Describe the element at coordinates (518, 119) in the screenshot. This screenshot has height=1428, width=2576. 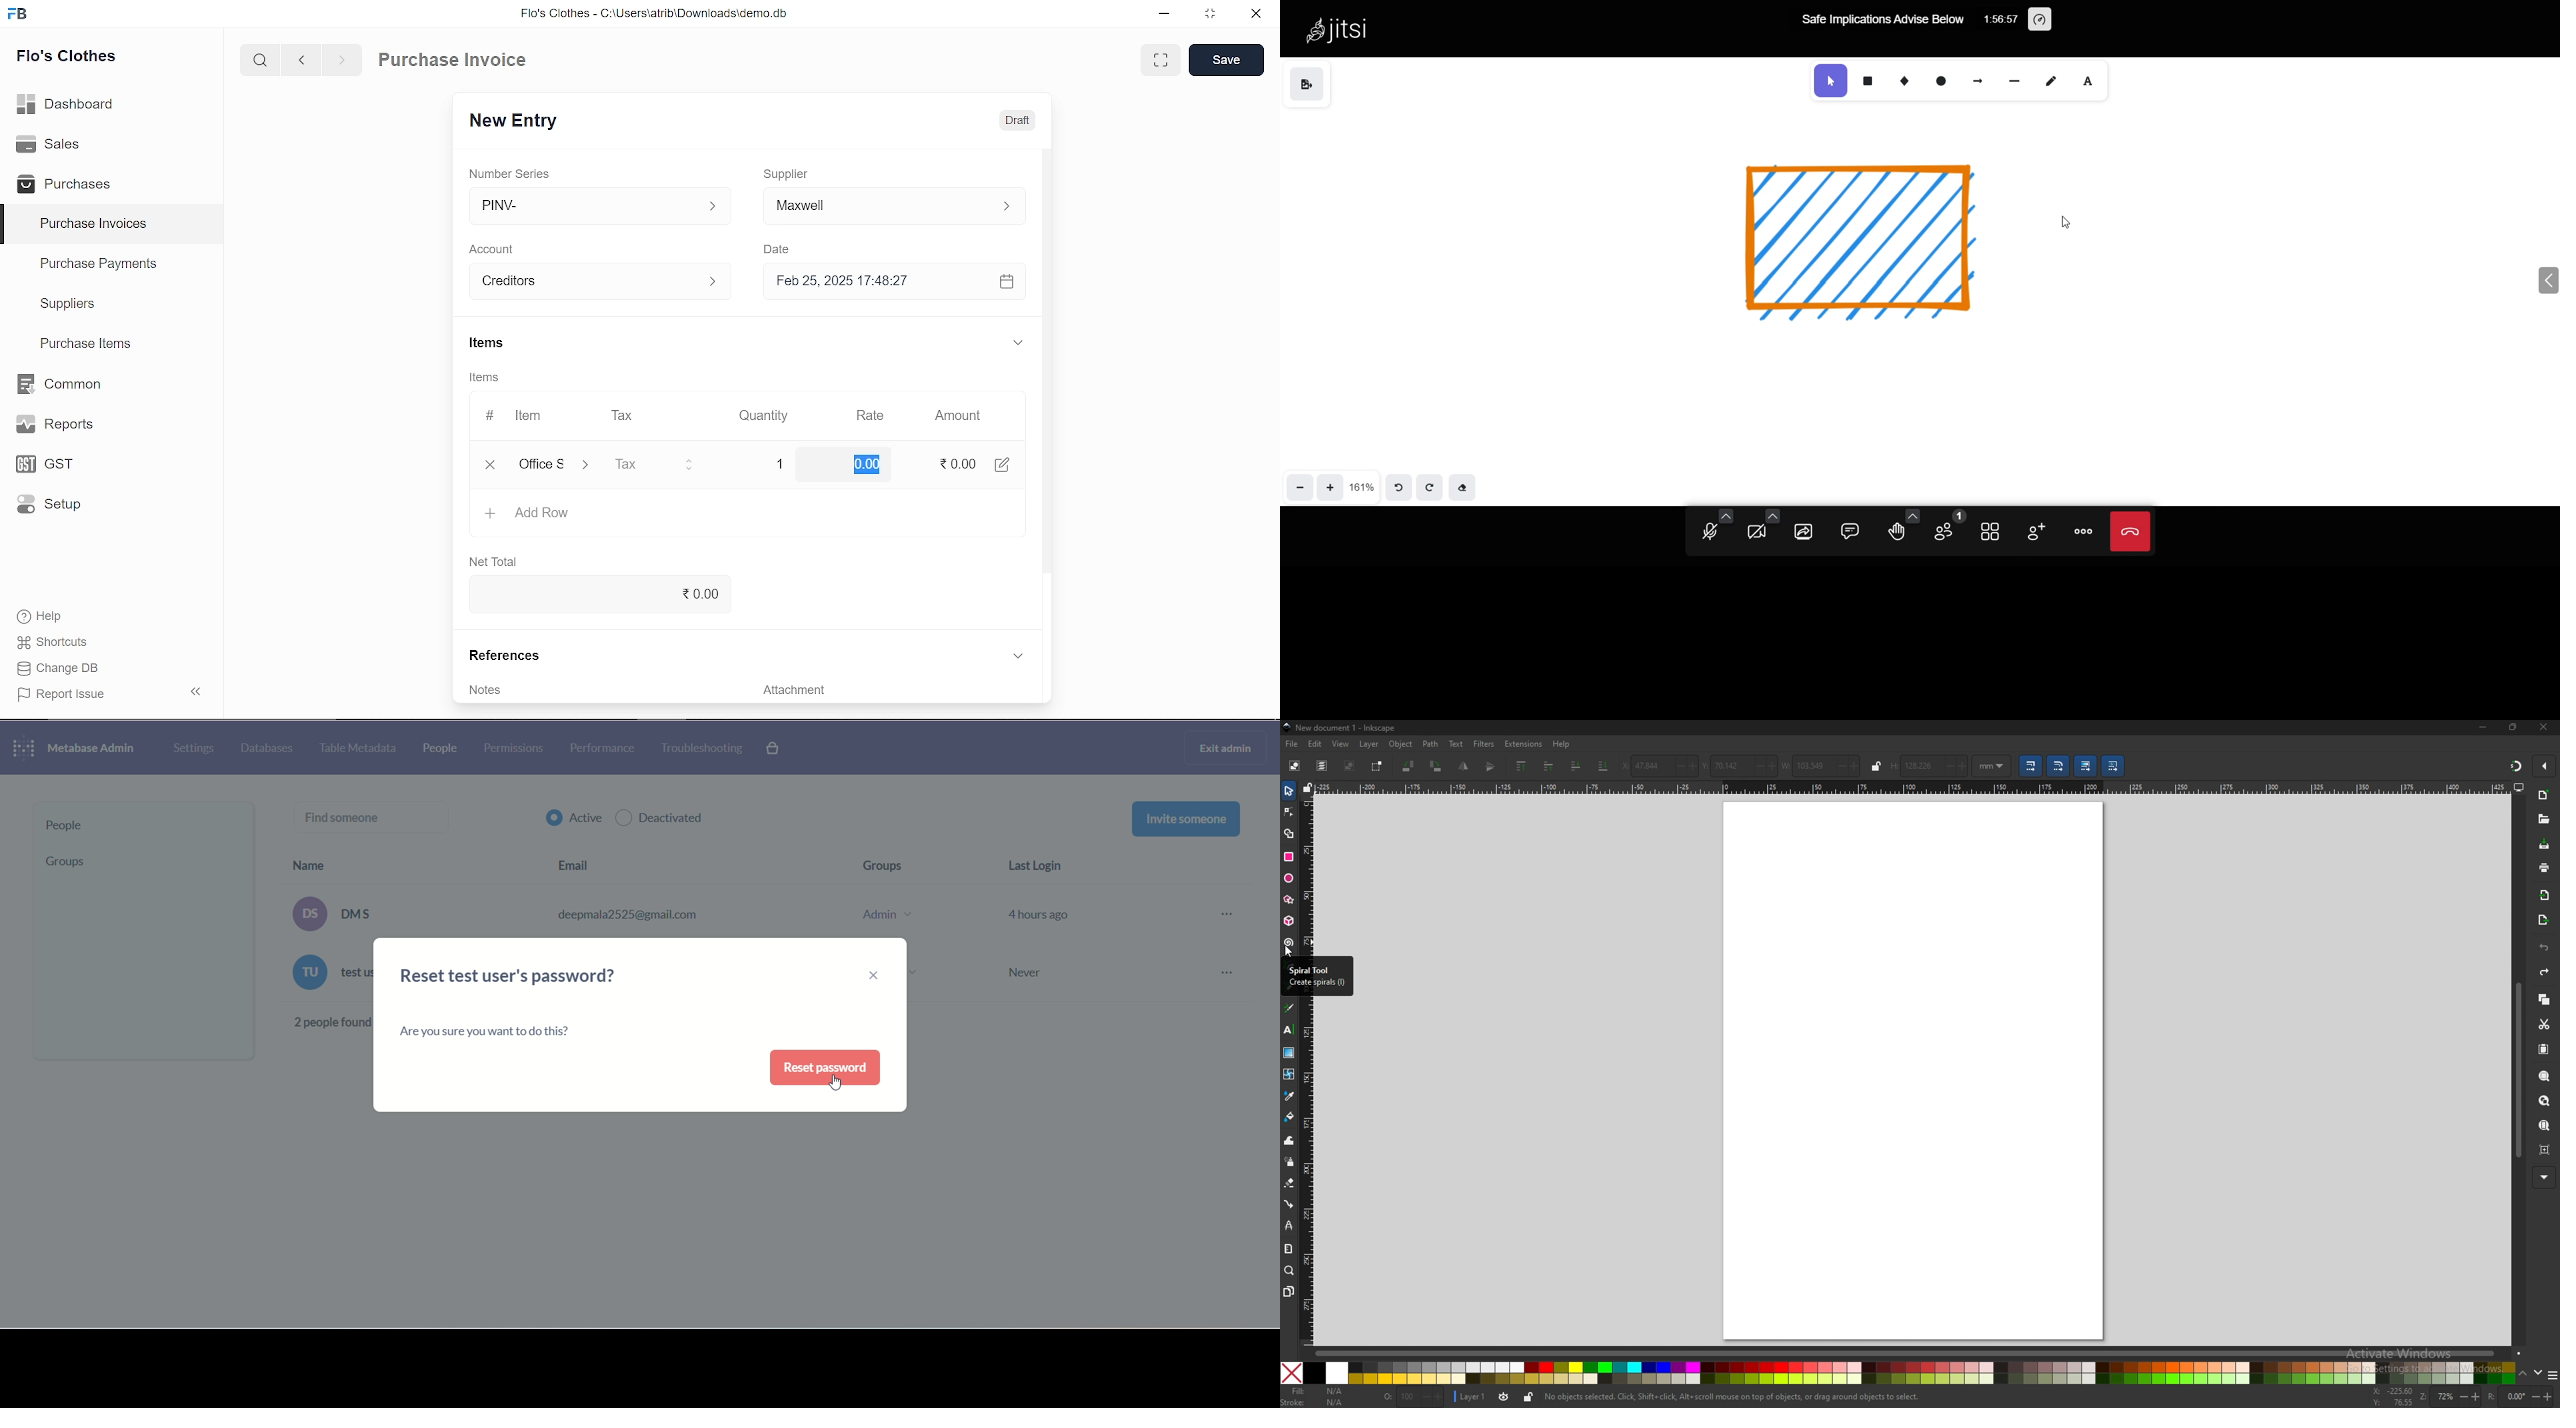
I see `New Entry` at that location.